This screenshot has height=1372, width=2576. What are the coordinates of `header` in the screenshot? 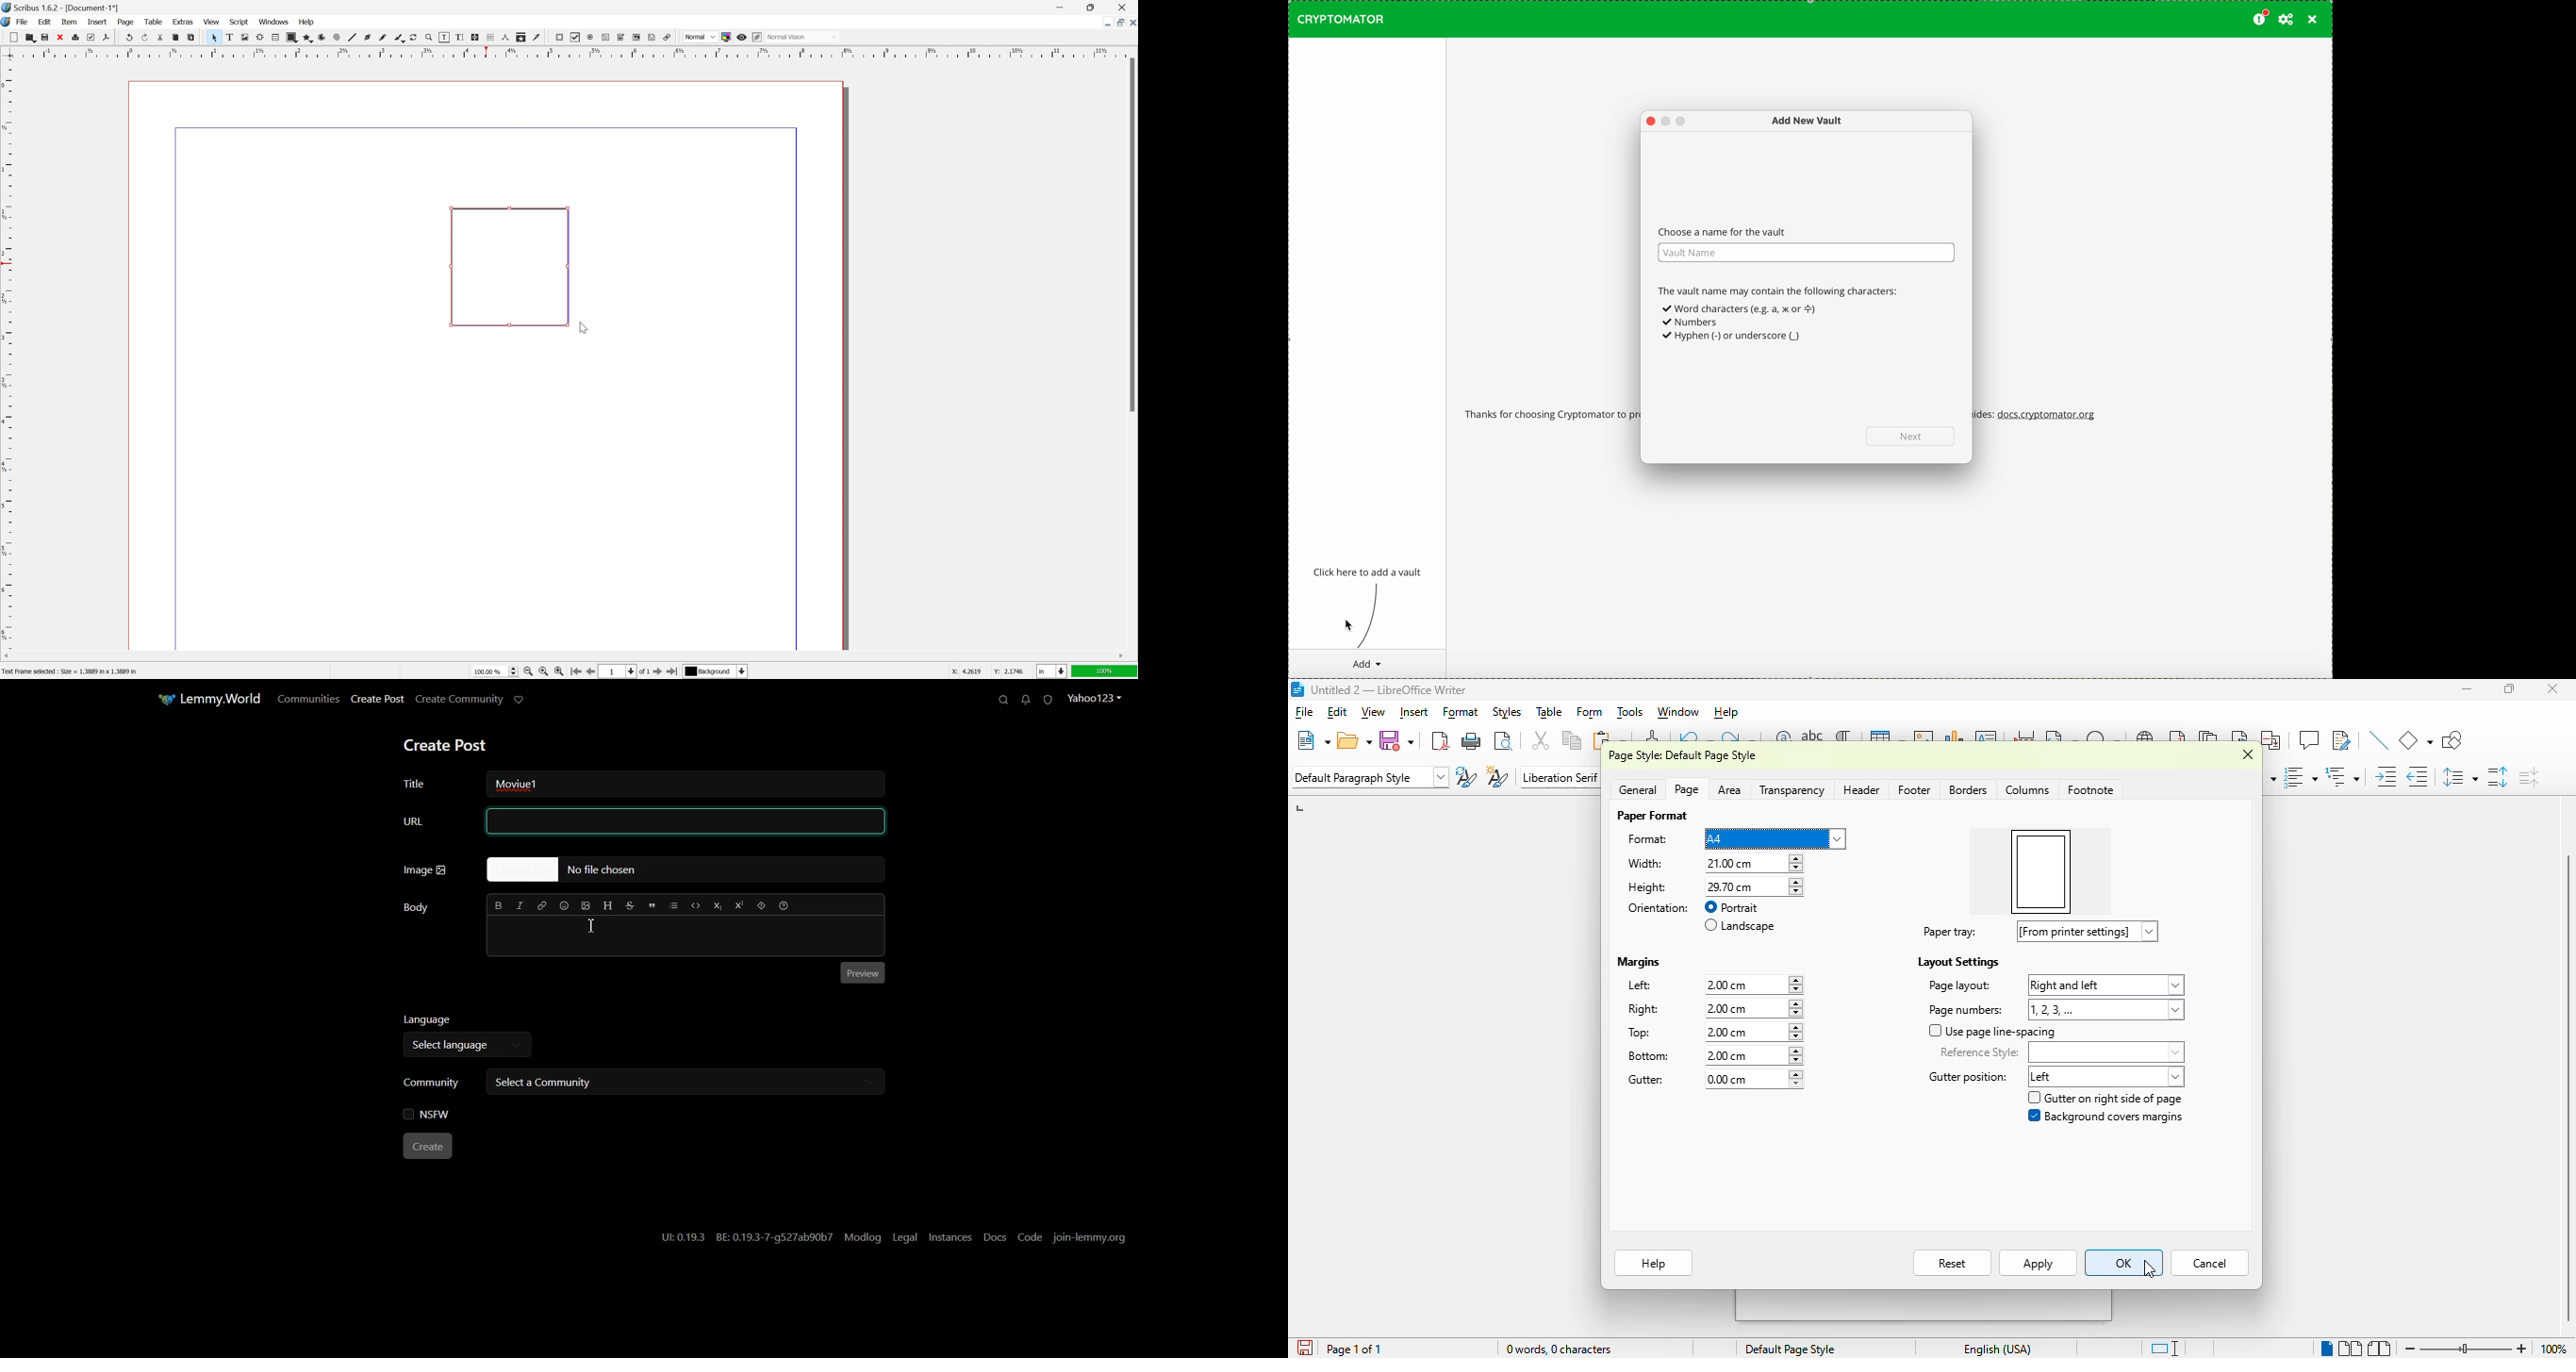 It's located at (1861, 789).